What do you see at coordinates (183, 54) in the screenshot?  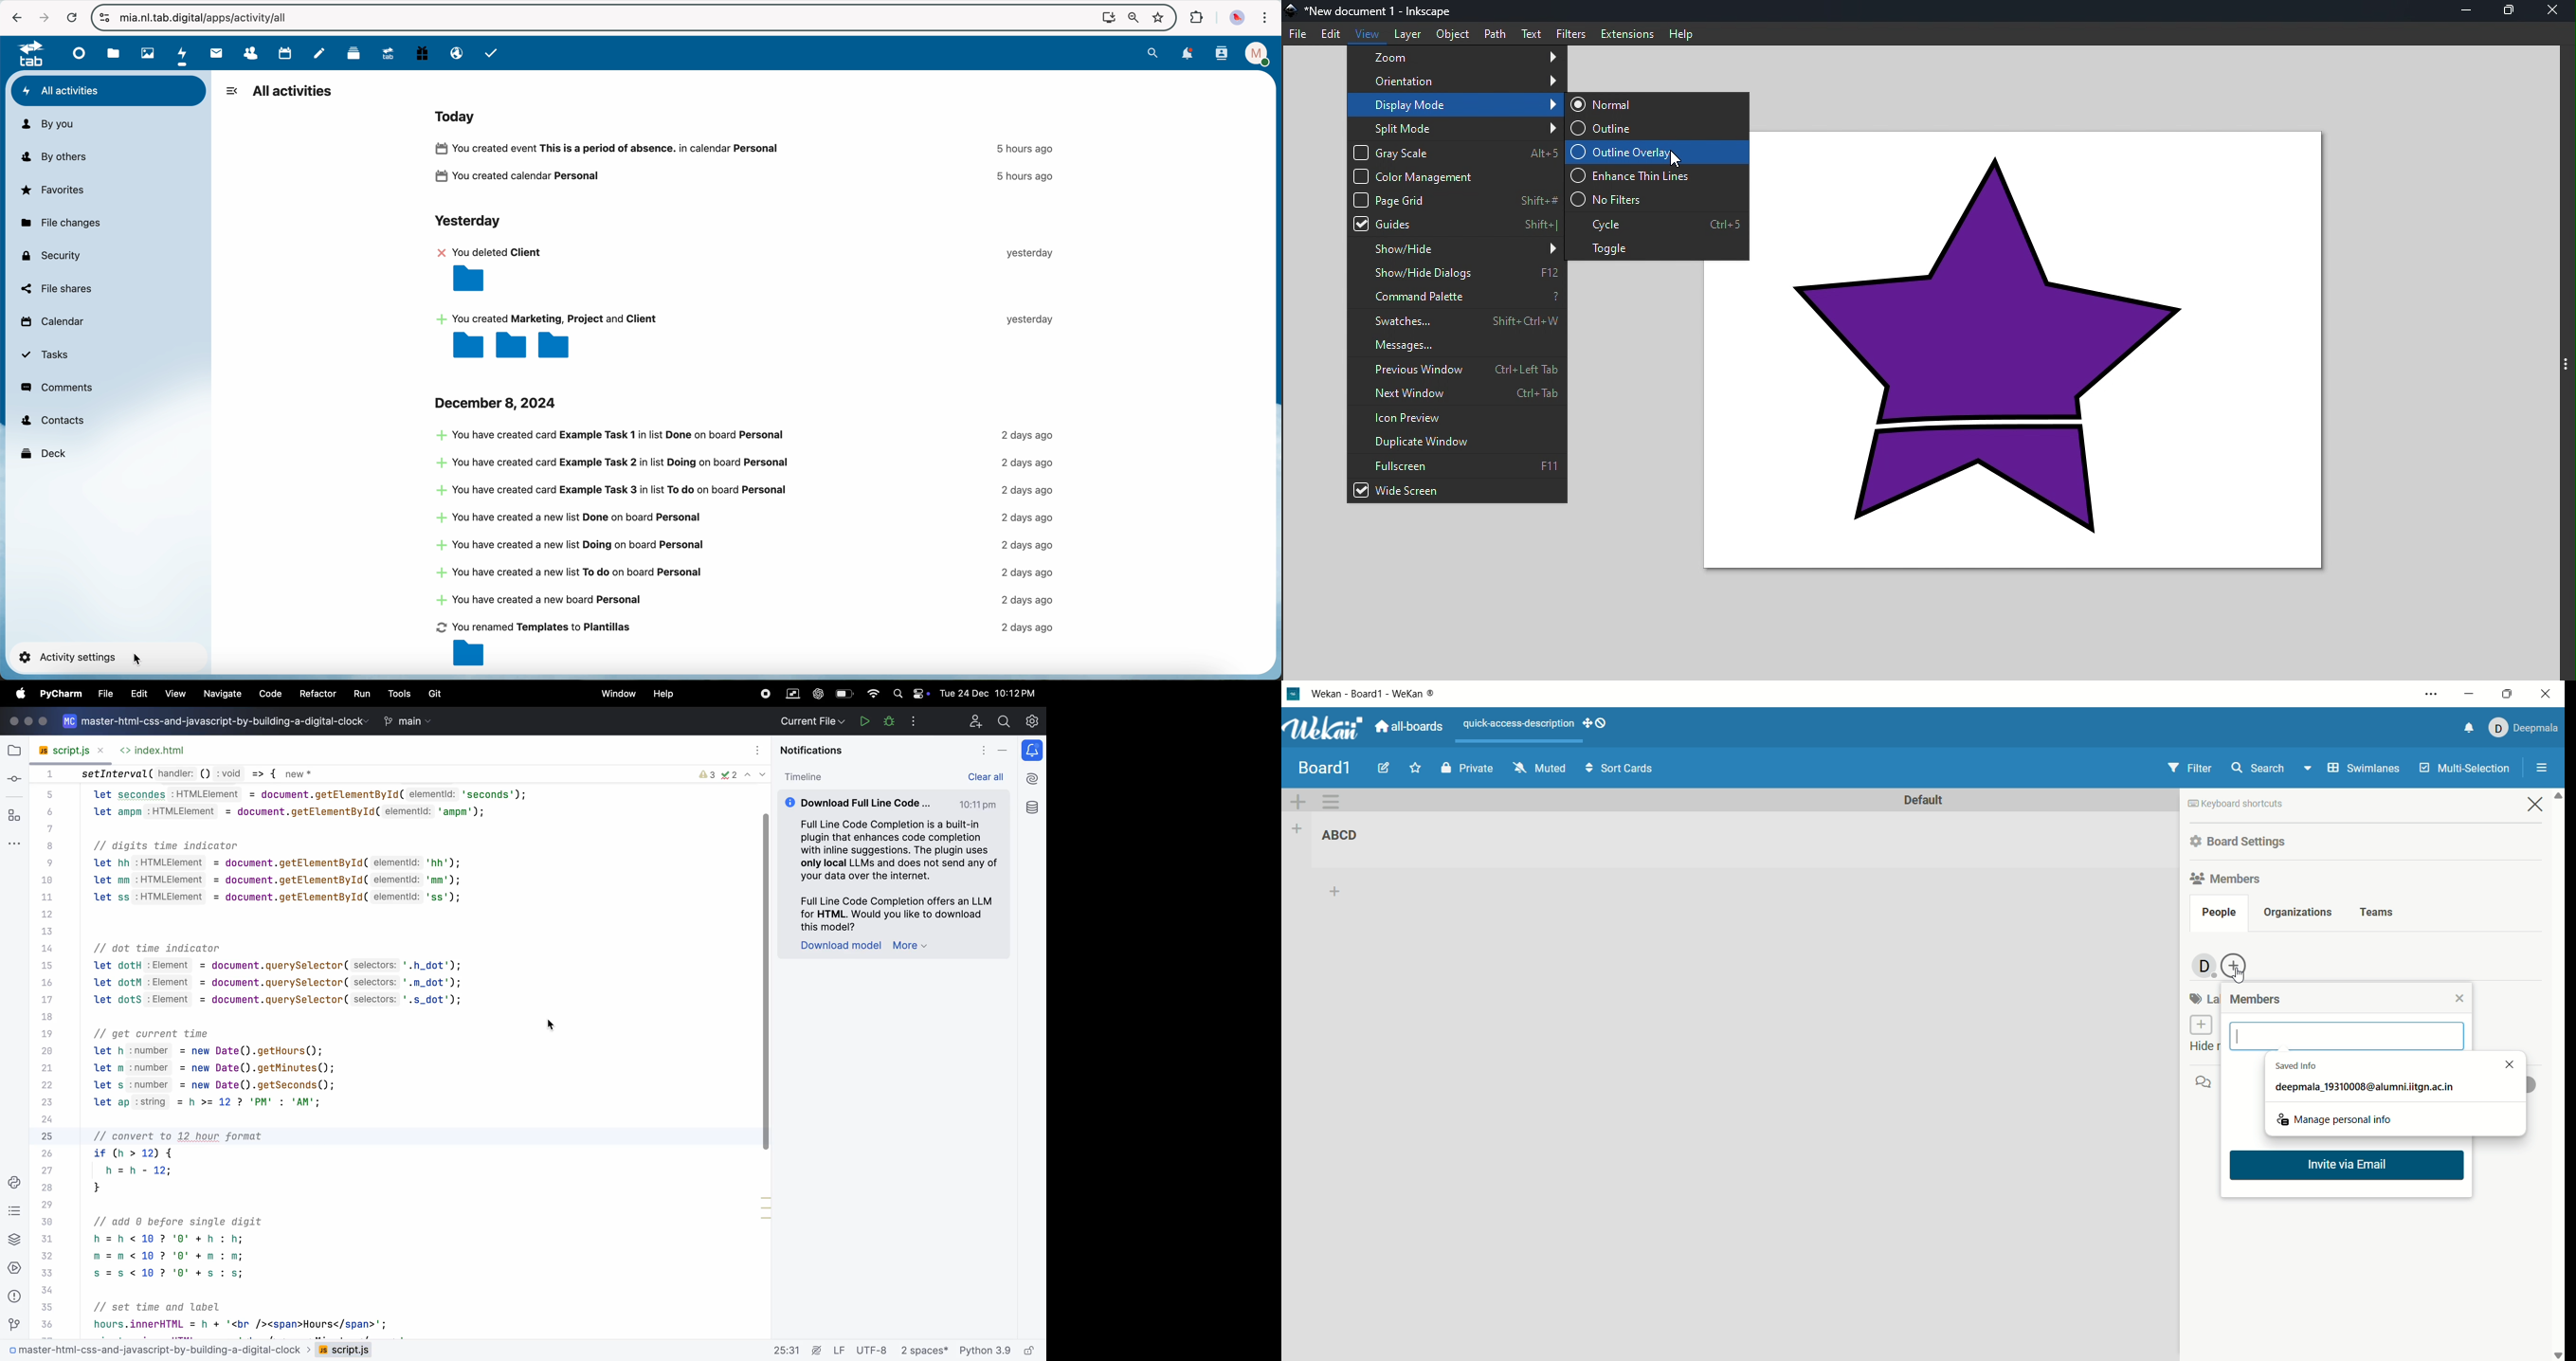 I see `click on activity` at bounding box center [183, 54].